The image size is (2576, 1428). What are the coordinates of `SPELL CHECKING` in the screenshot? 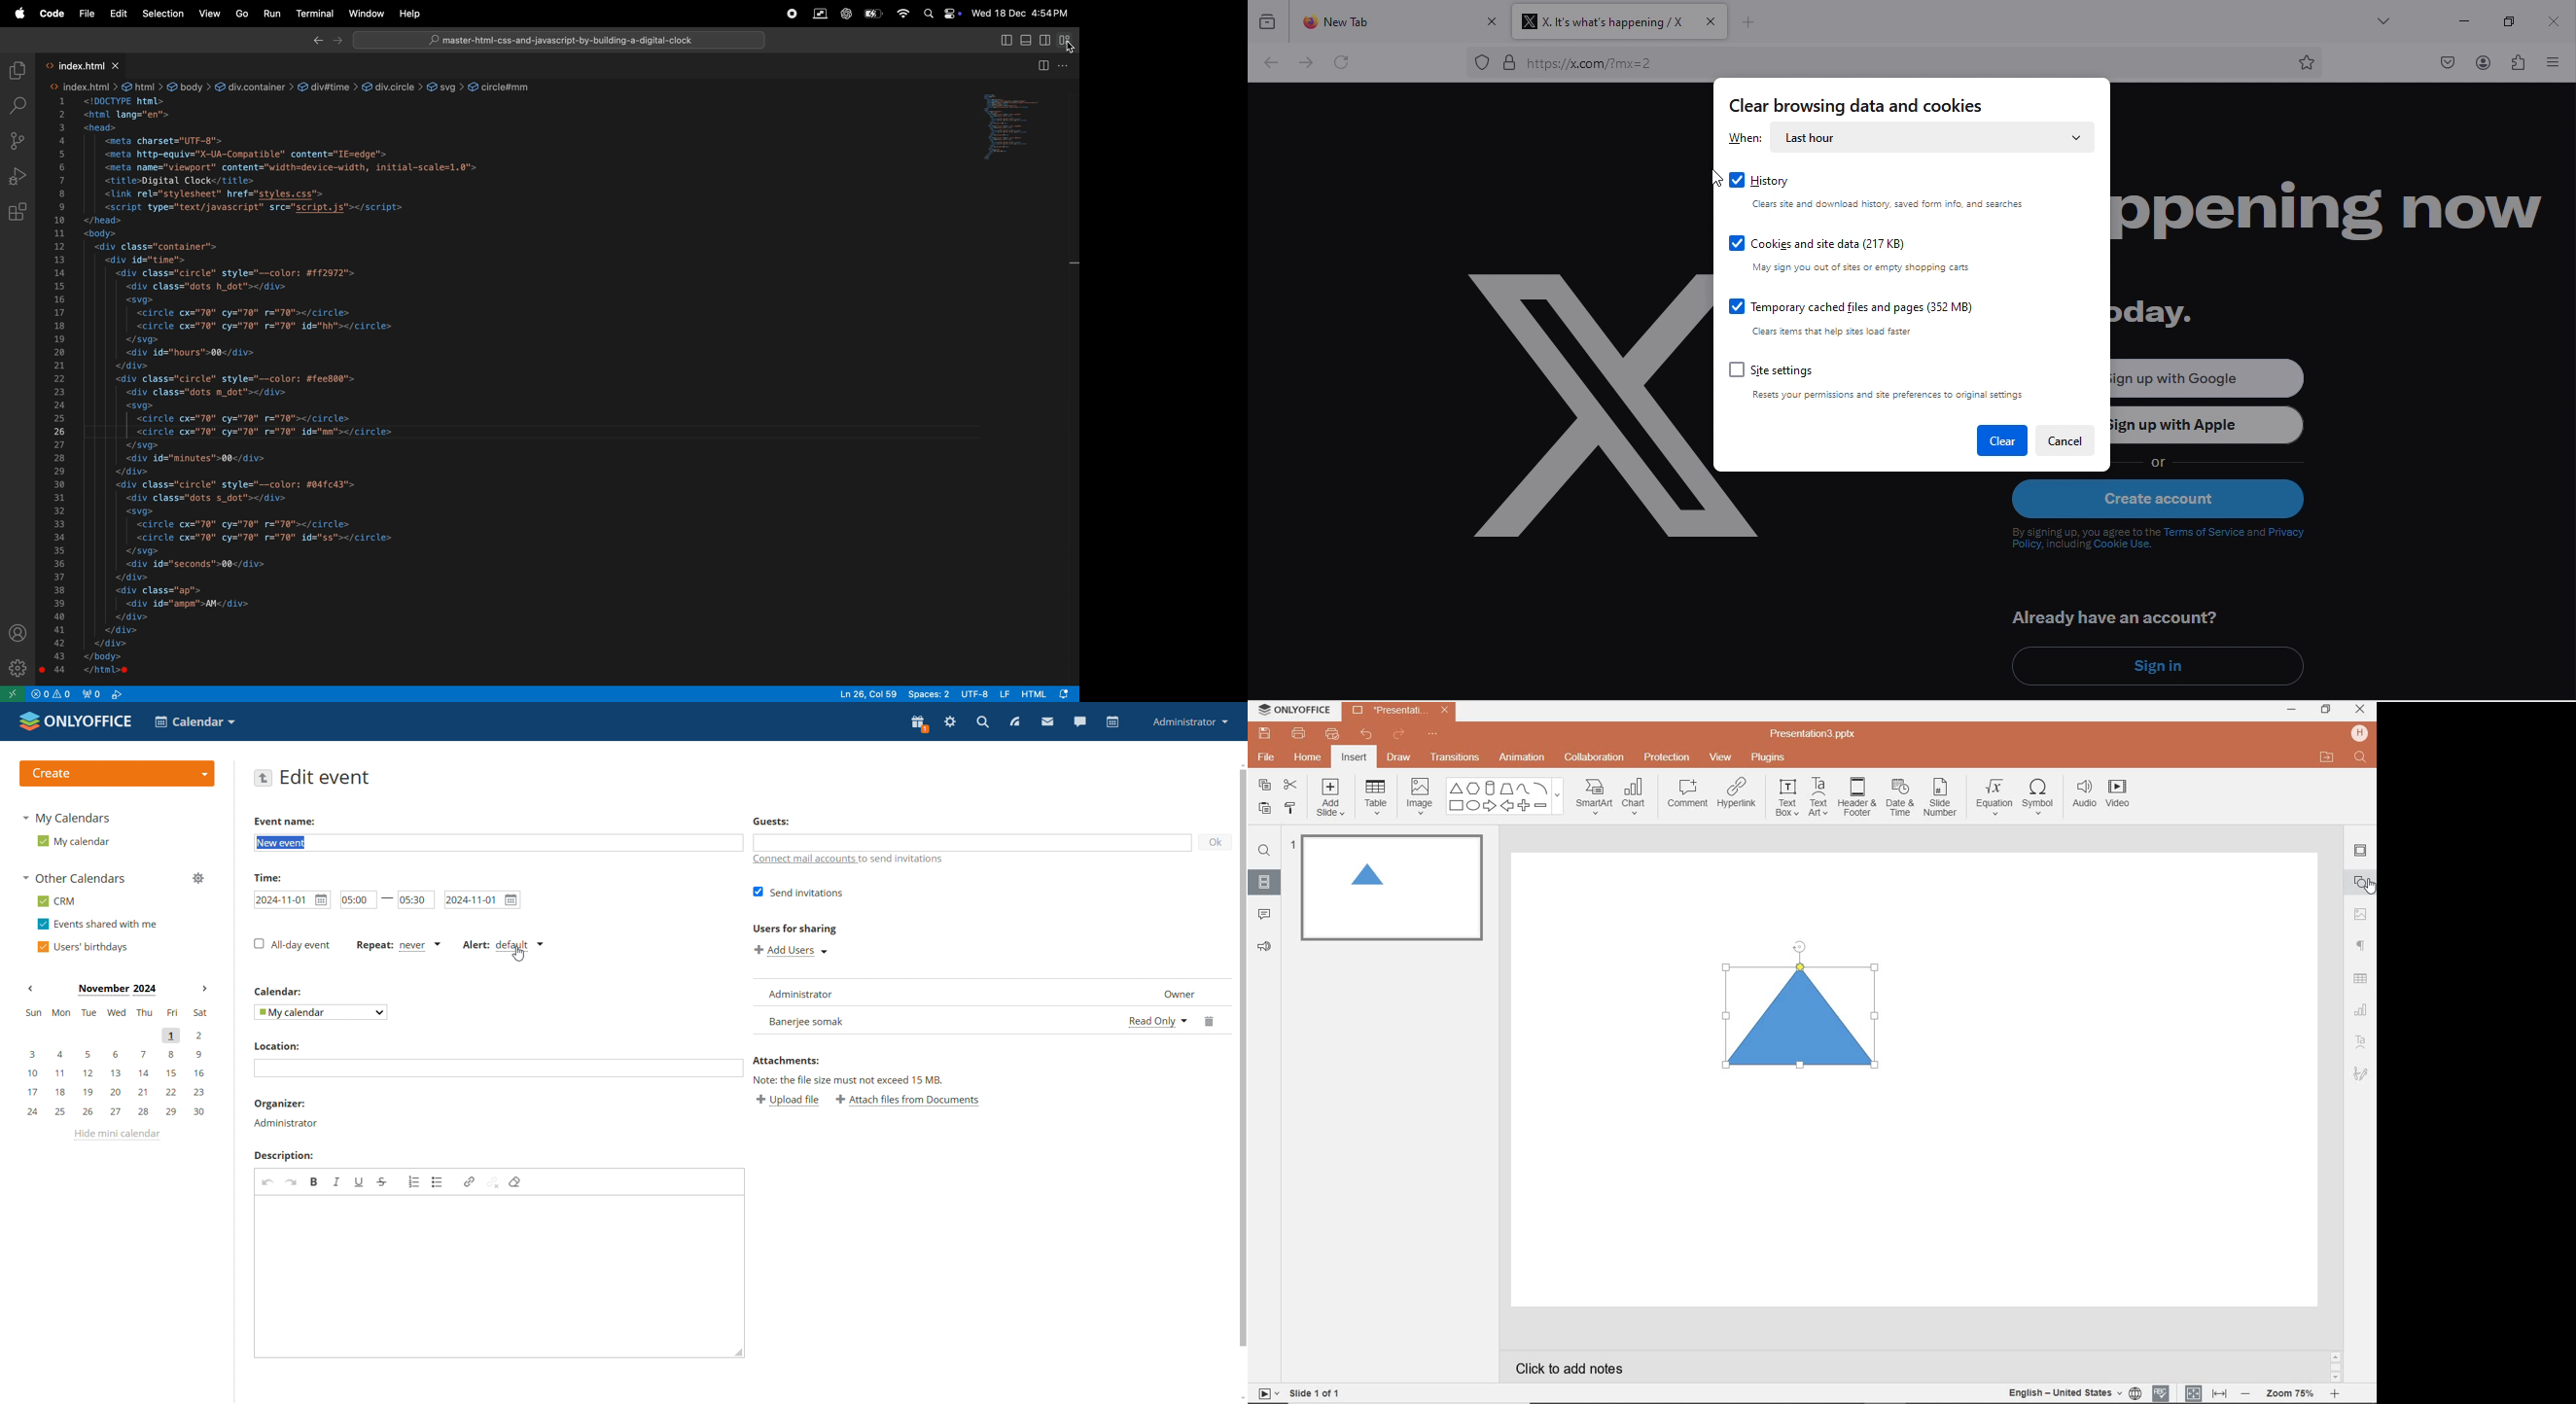 It's located at (2165, 1391).